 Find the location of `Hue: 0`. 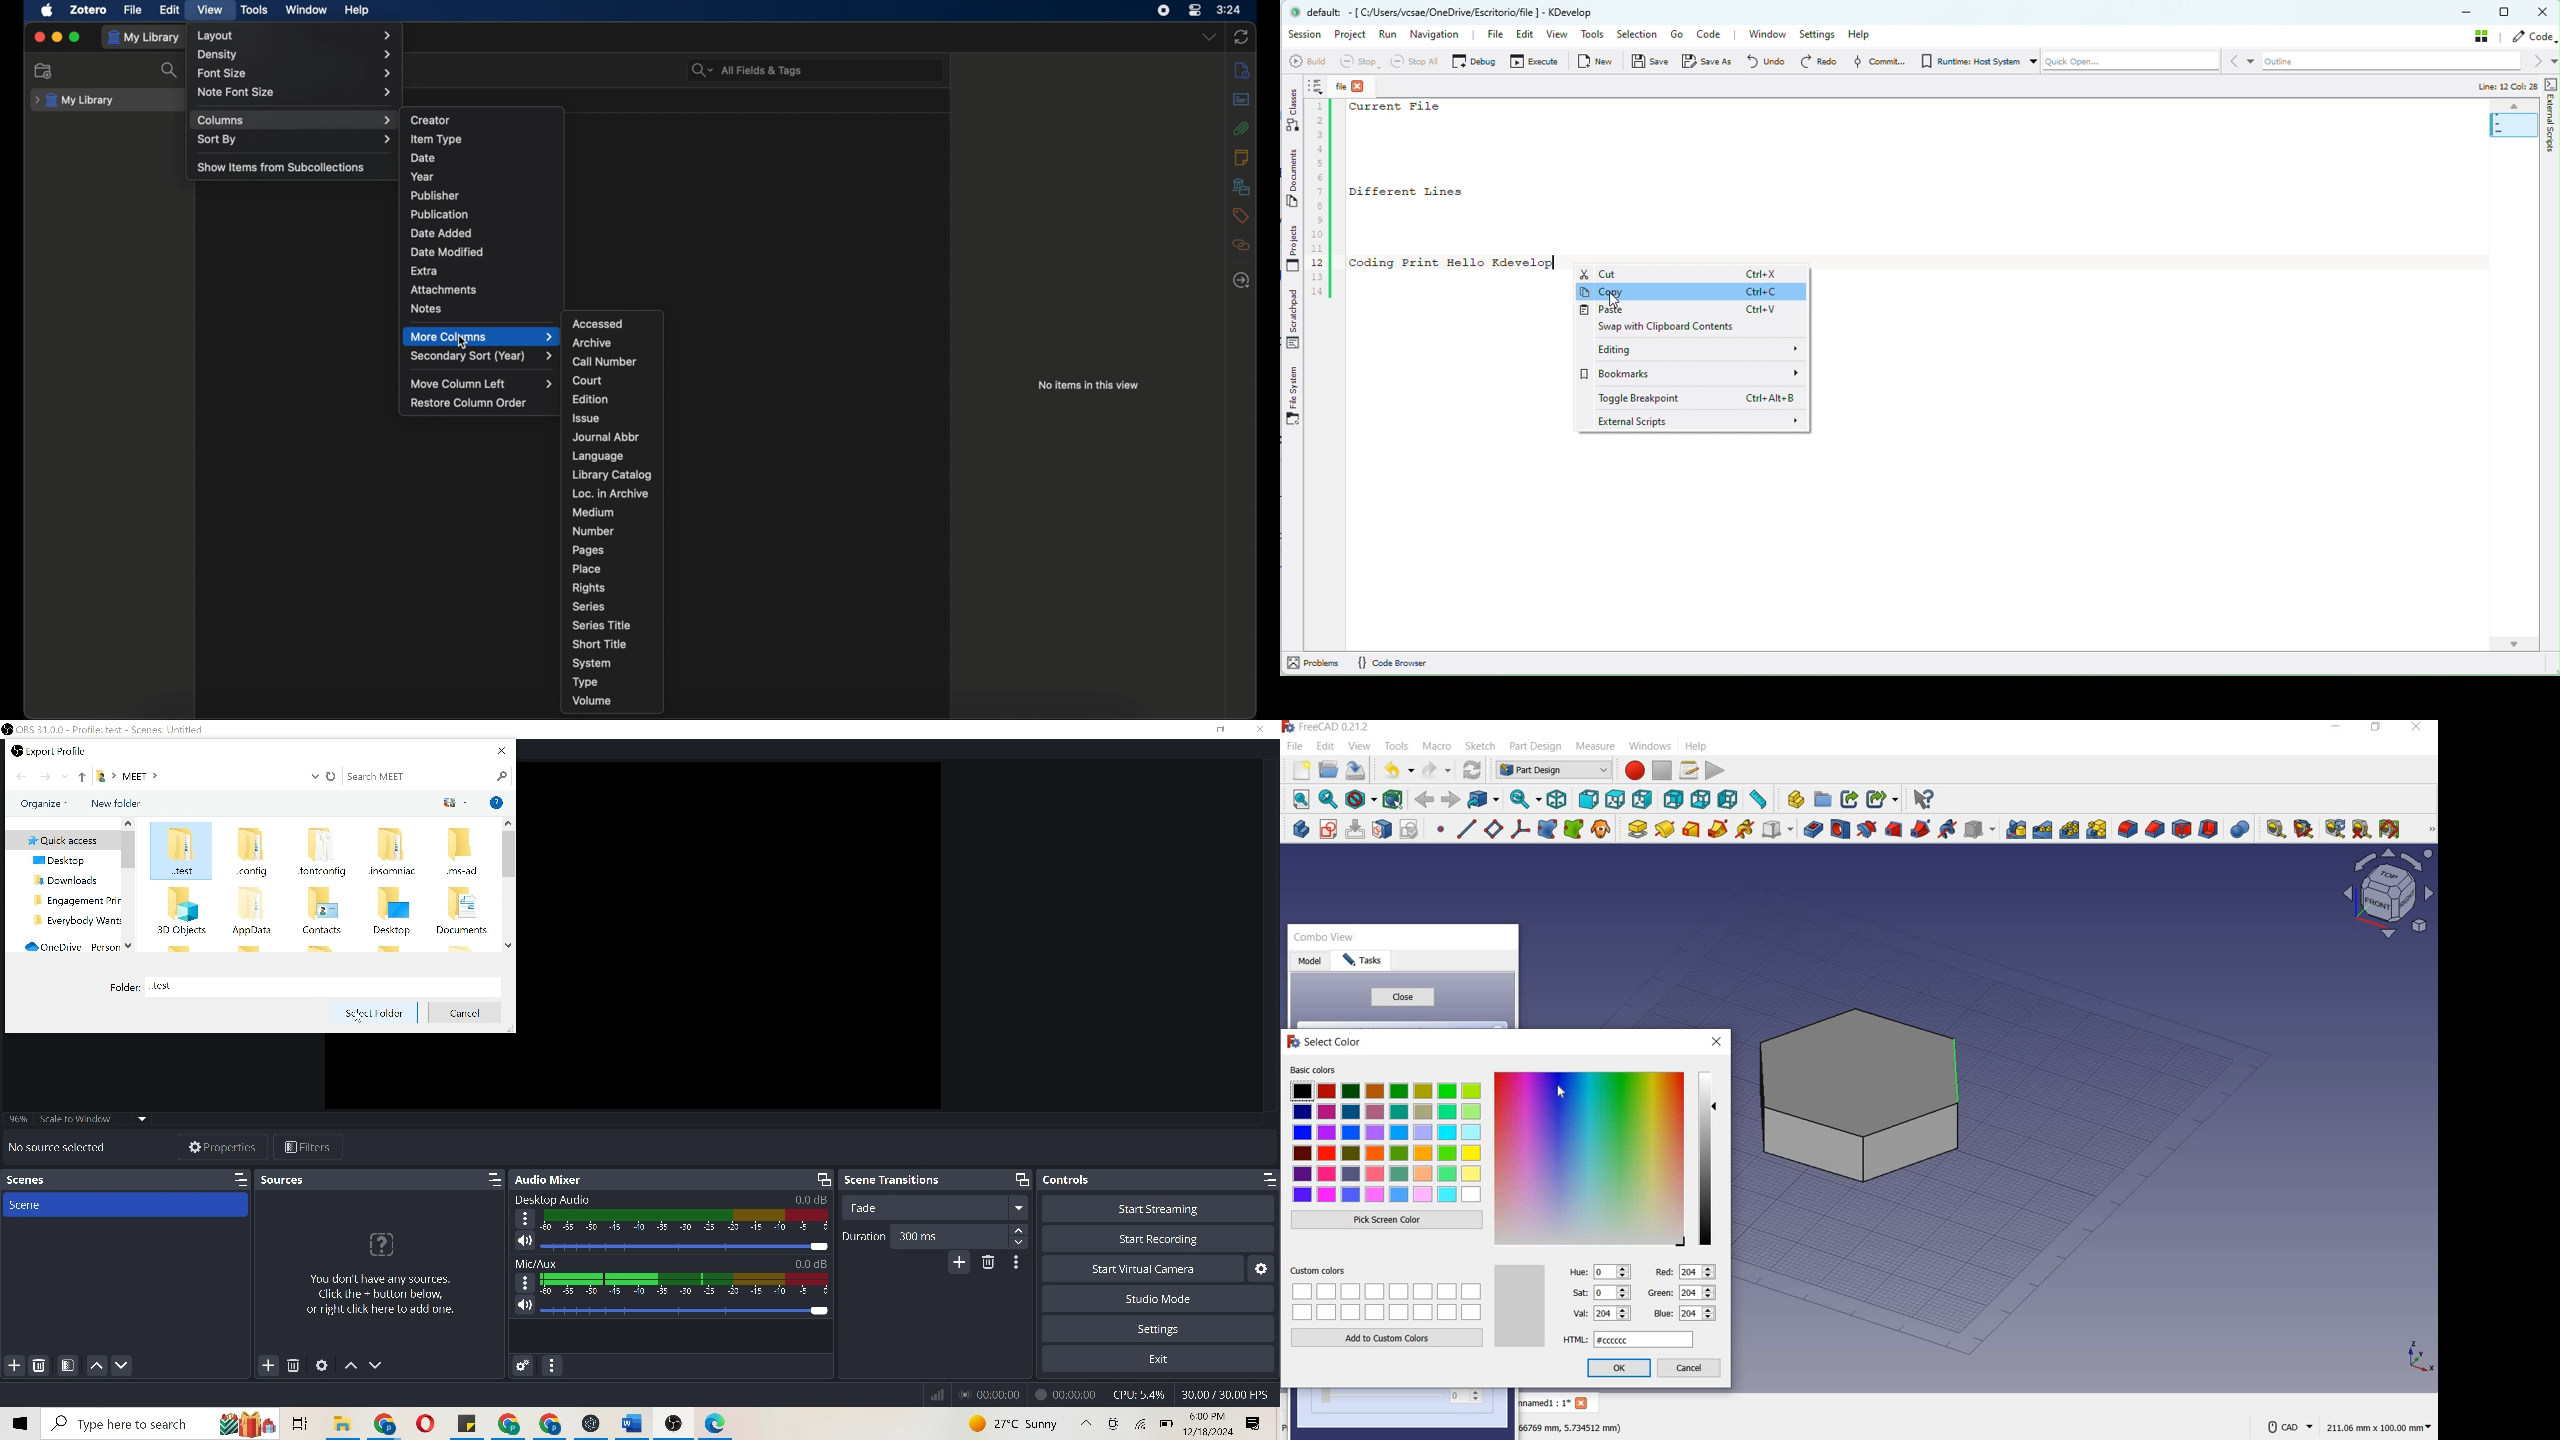

Hue: 0 is located at coordinates (1601, 1270).